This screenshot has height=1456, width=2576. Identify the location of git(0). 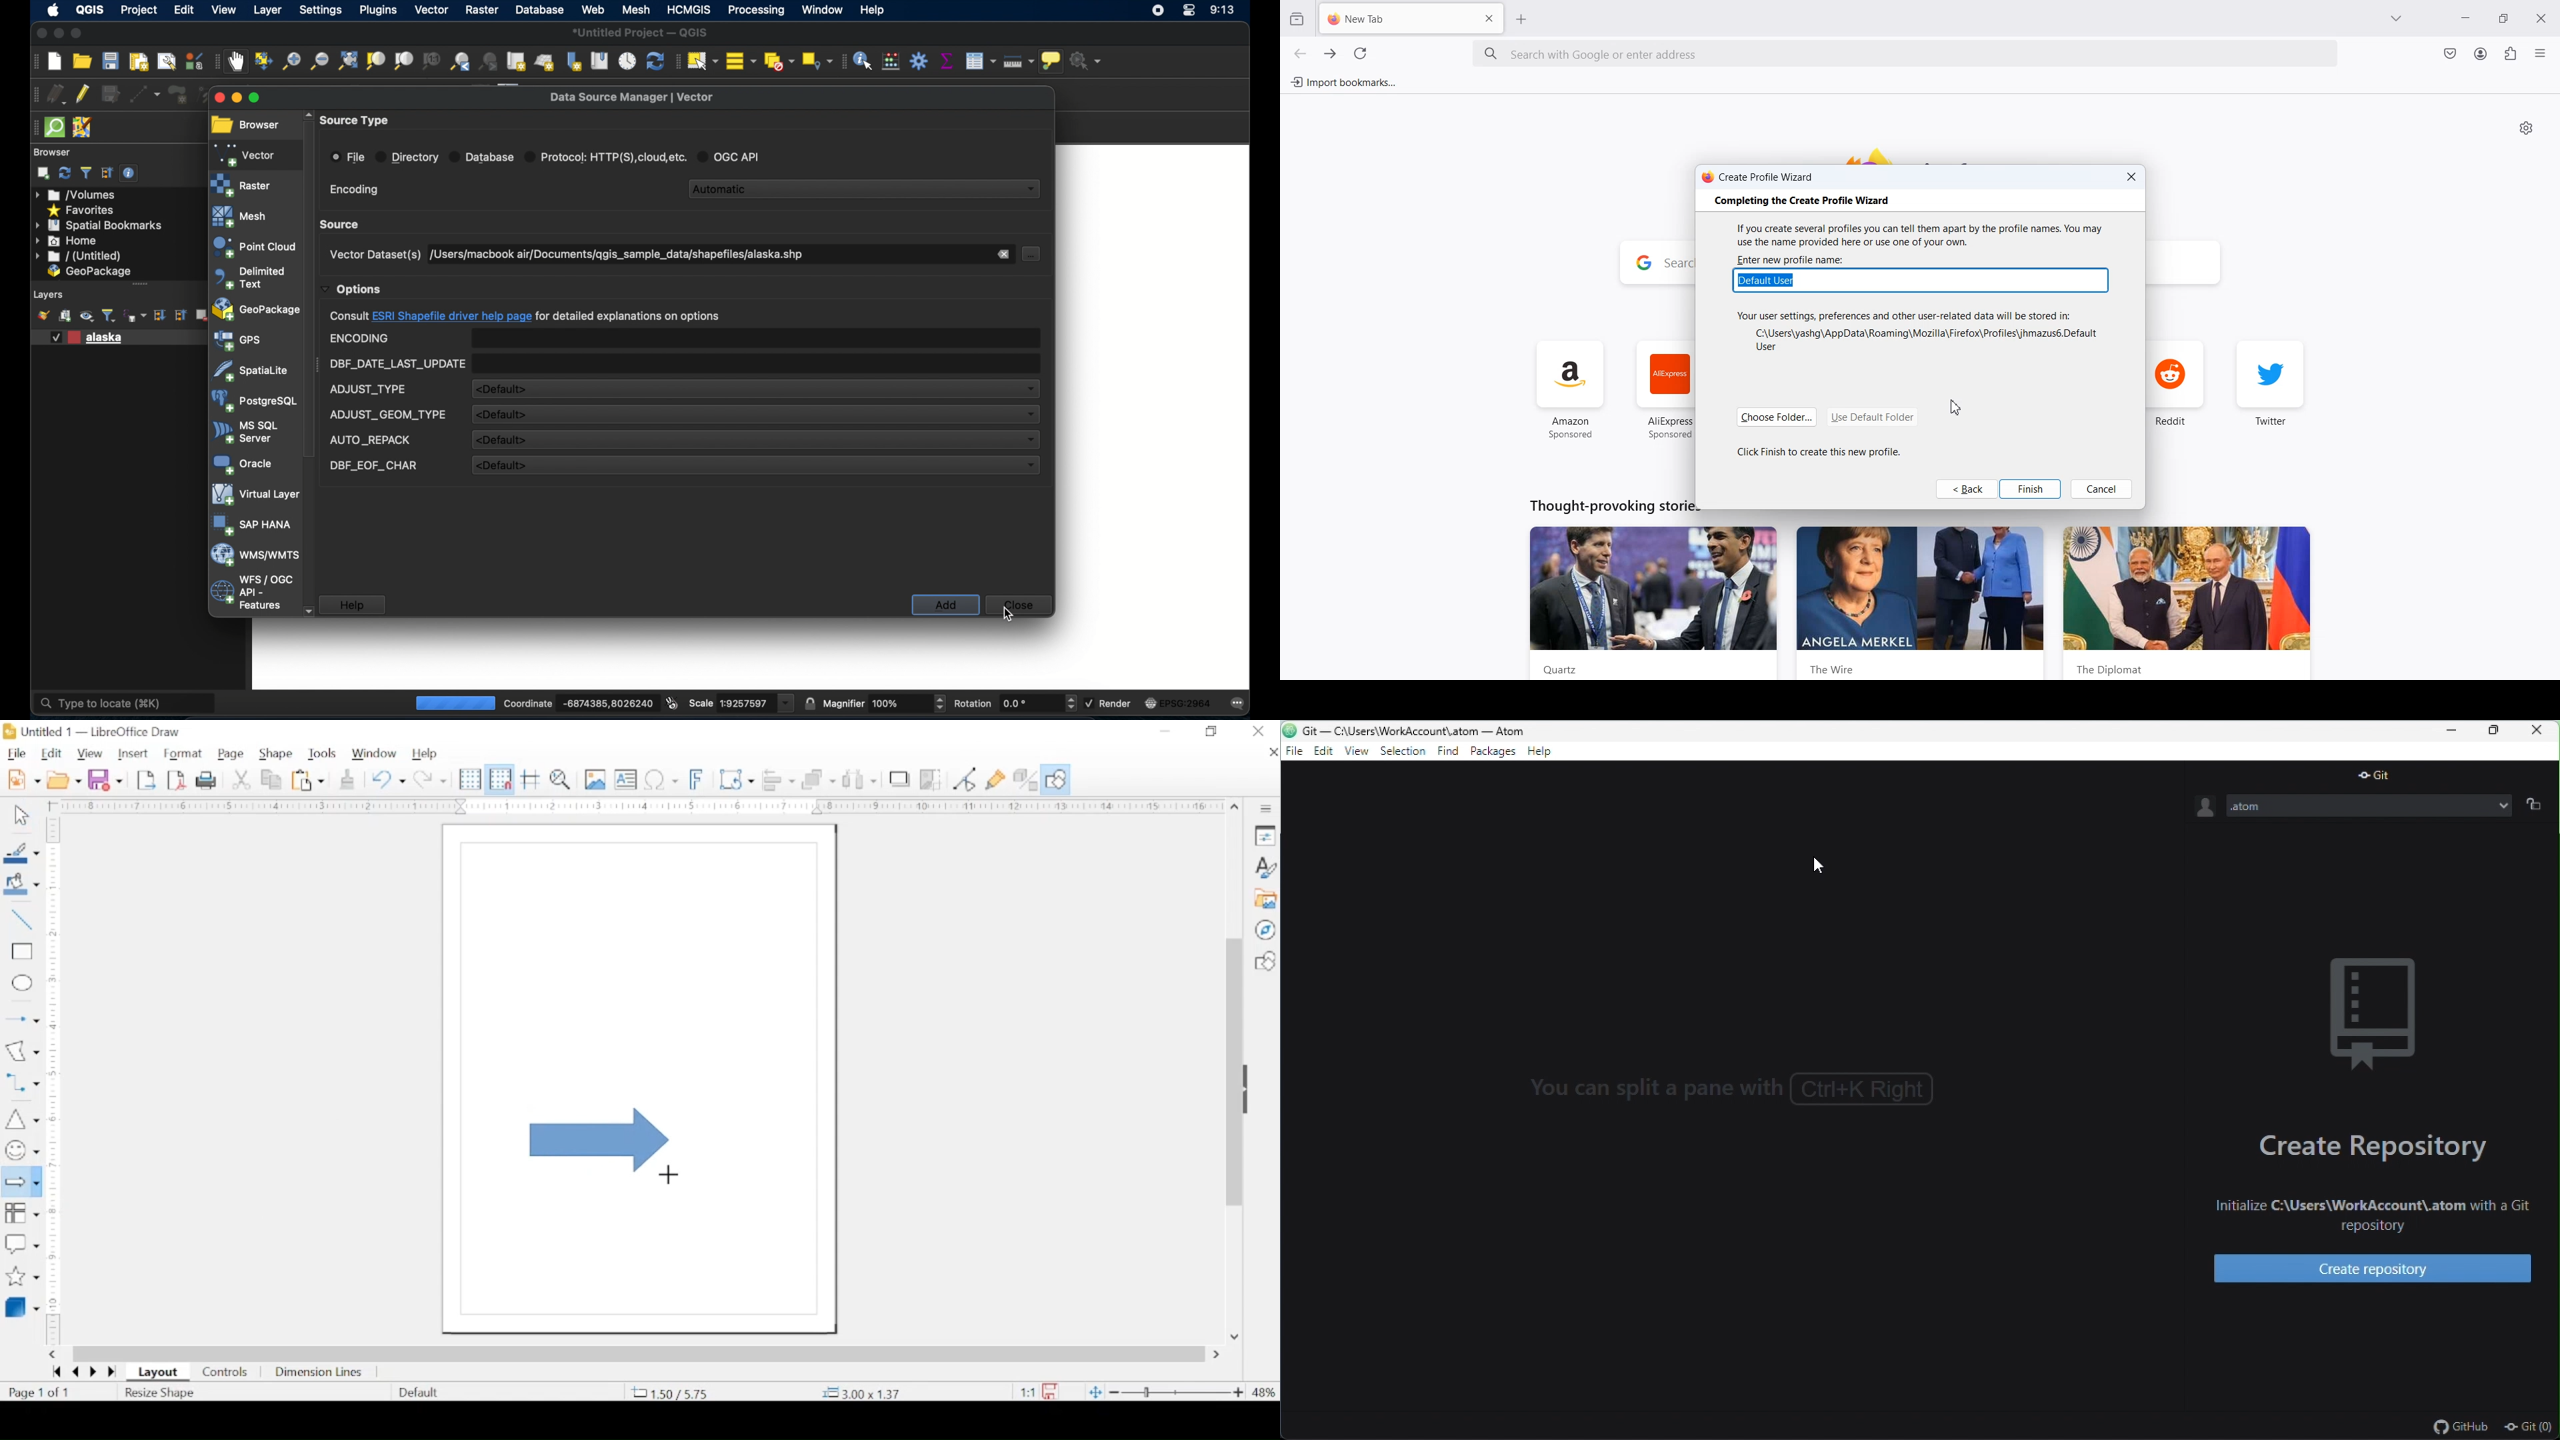
(2529, 1429).